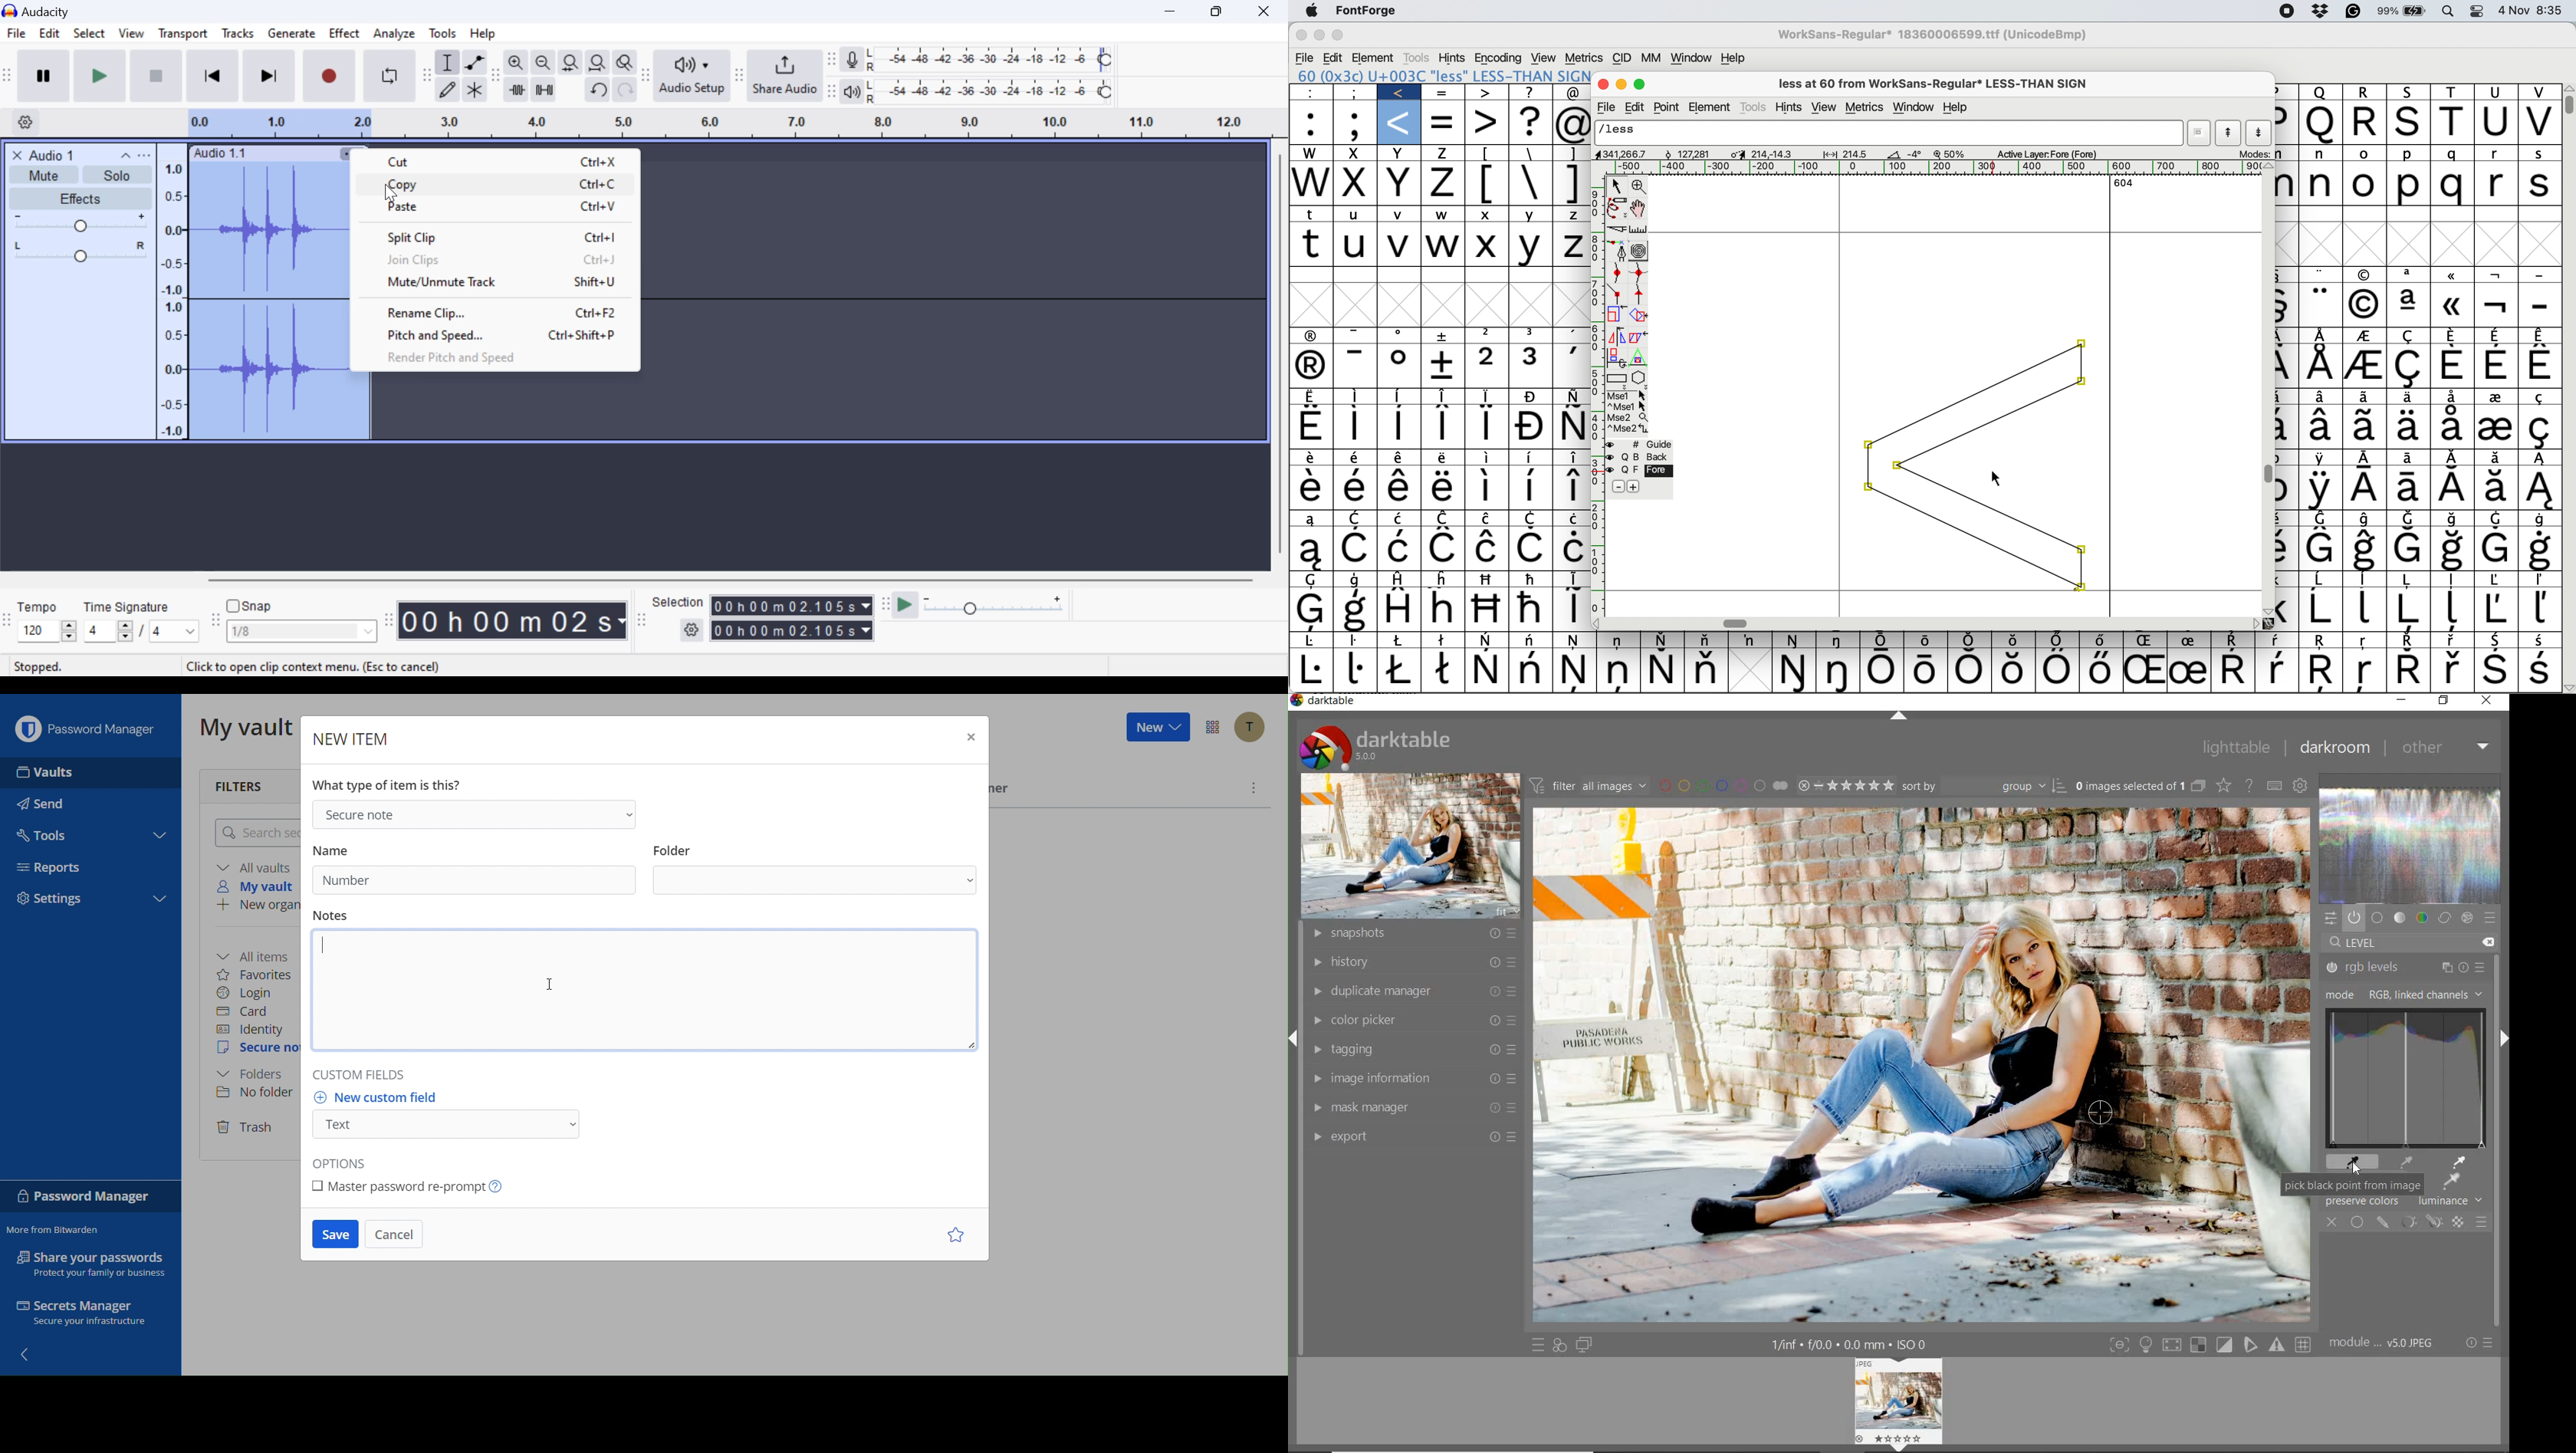  What do you see at coordinates (1570, 548) in the screenshot?
I see `Symbol` at bounding box center [1570, 548].